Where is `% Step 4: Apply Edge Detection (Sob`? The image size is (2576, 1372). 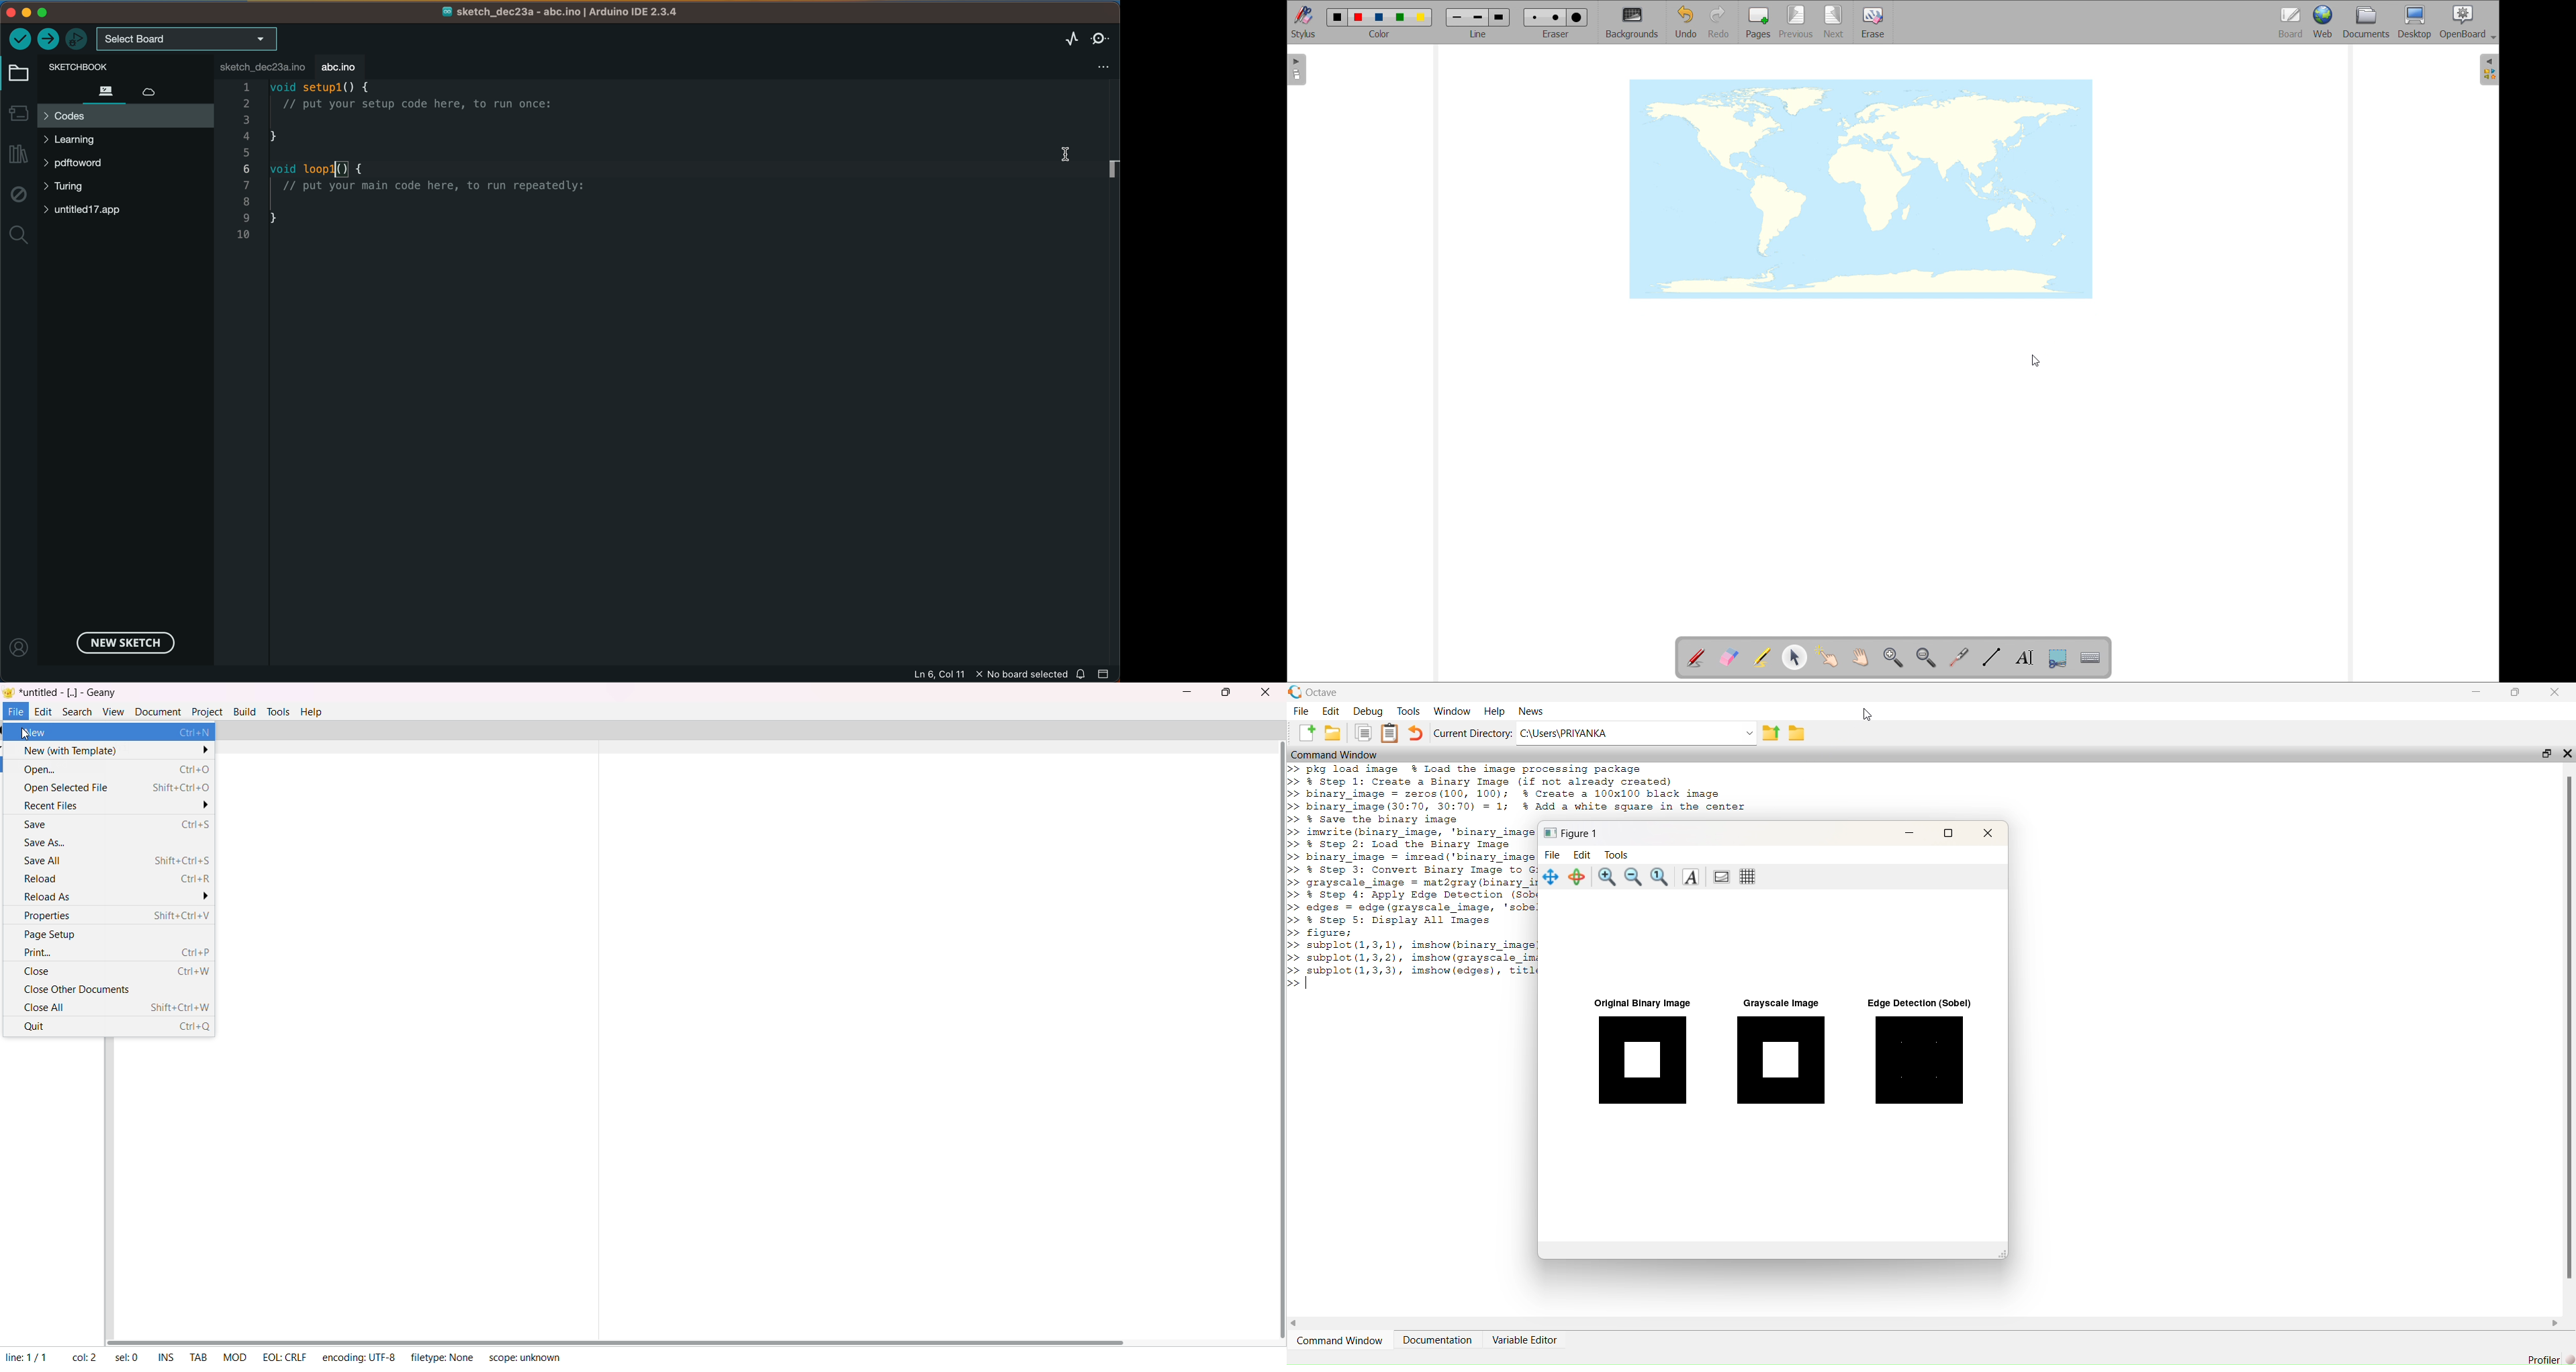
% Step 4: Apply Edge Detection (Sob is located at coordinates (1422, 895).